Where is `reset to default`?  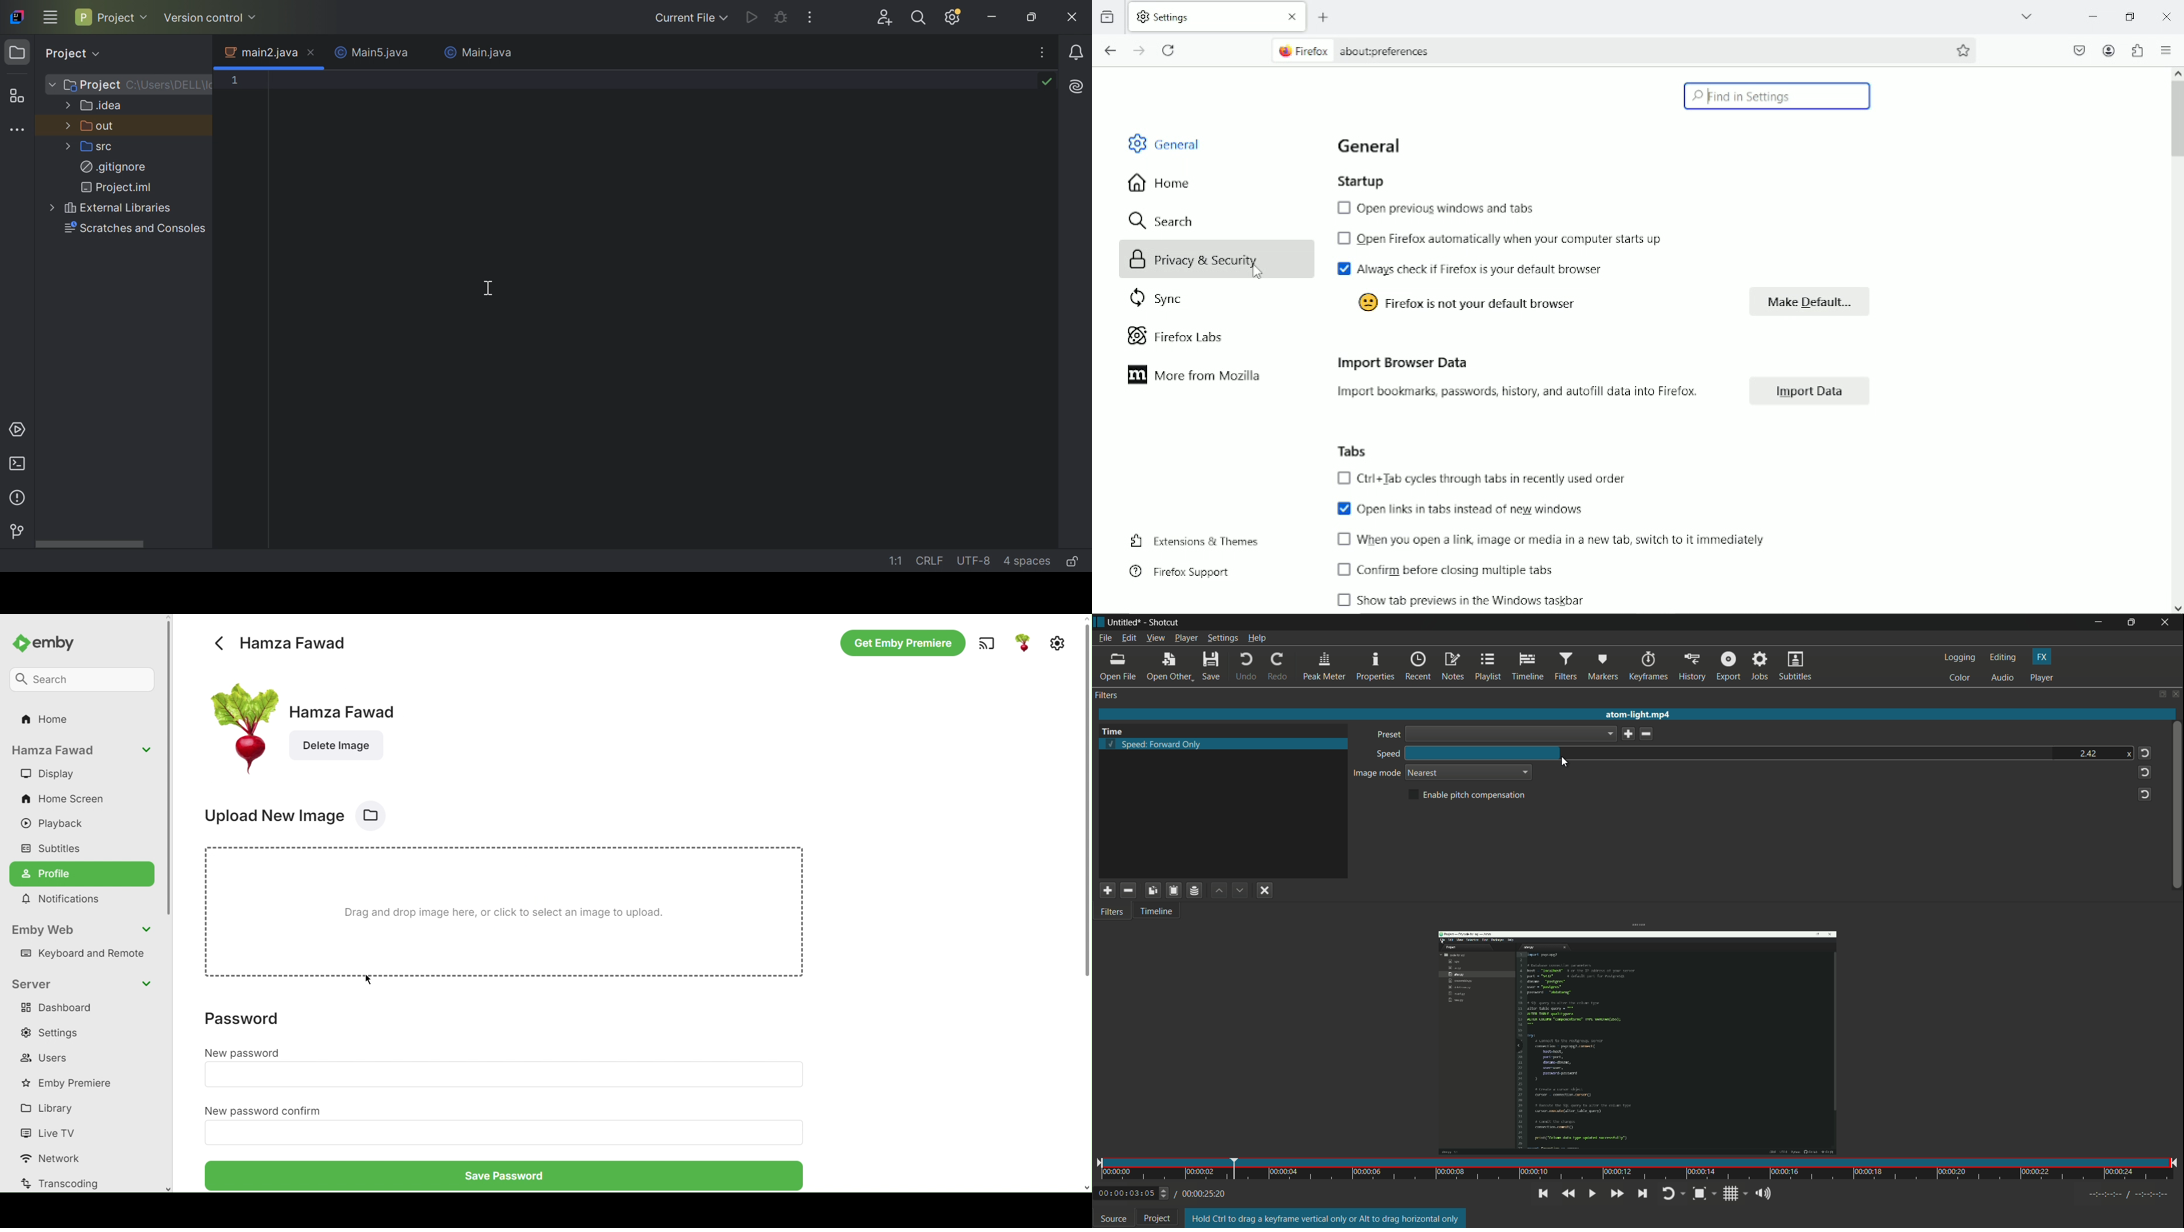 reset to default is located at coordinates (2144, 793).